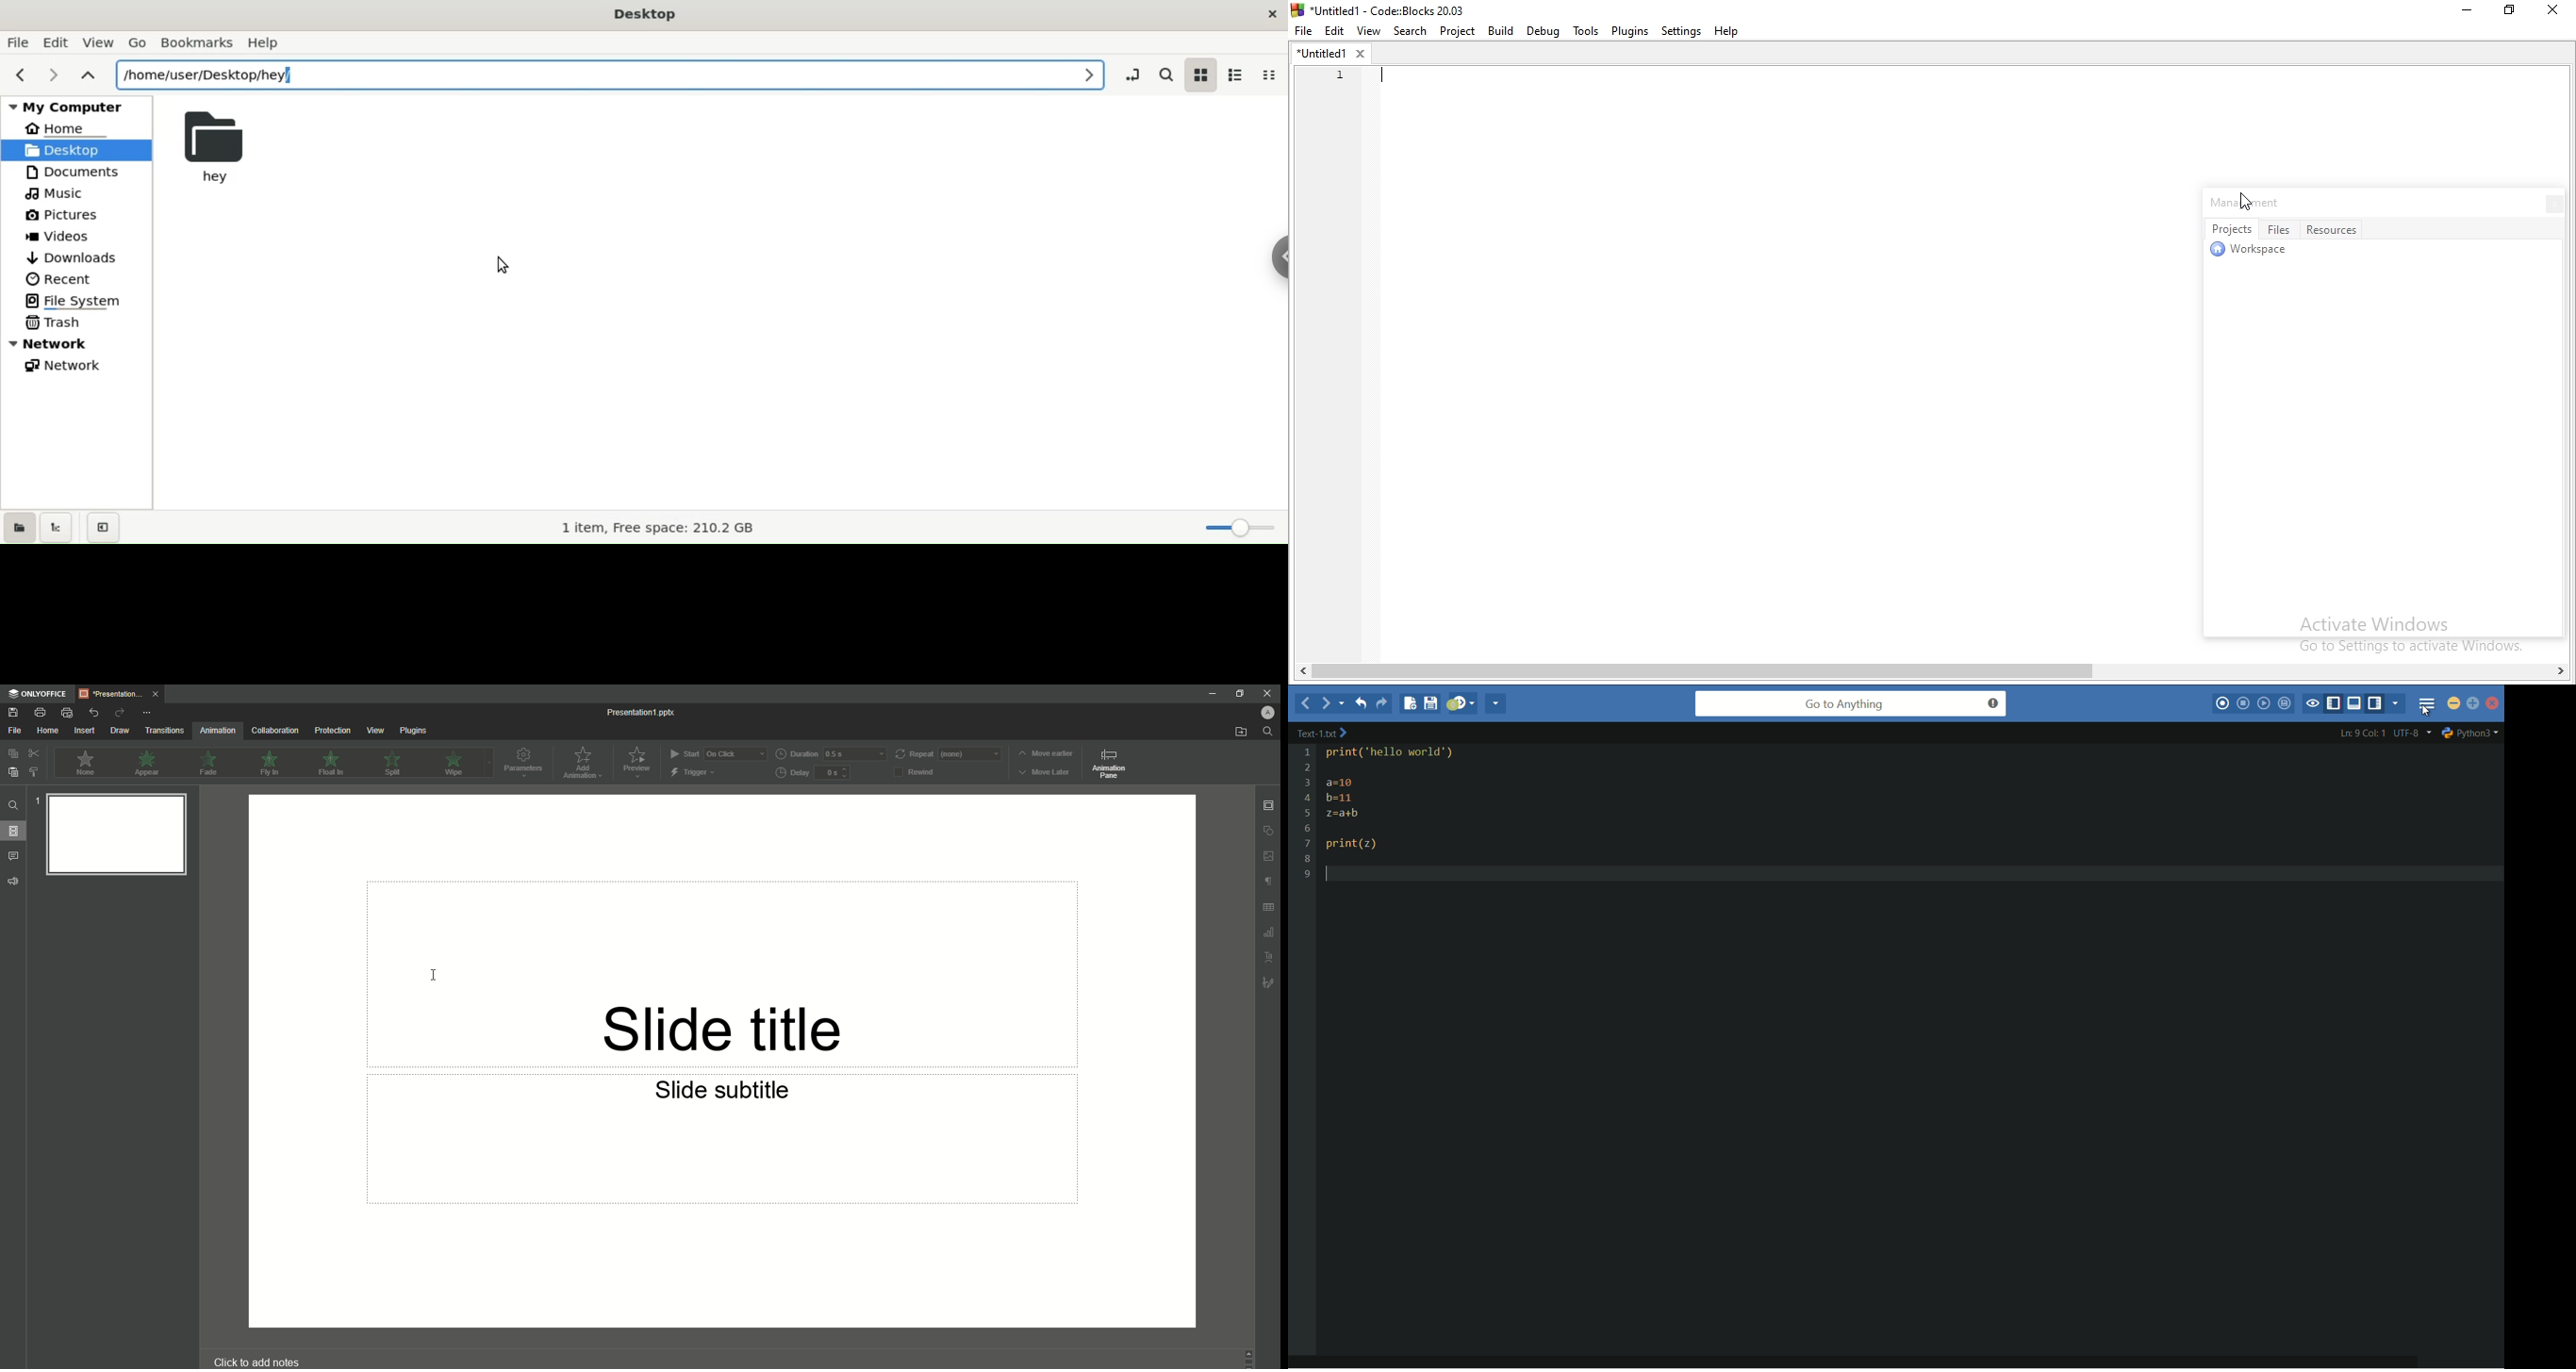 The image size is (2576, 1372). I want to click on show/hide bottom pane, so click(2357, 704).